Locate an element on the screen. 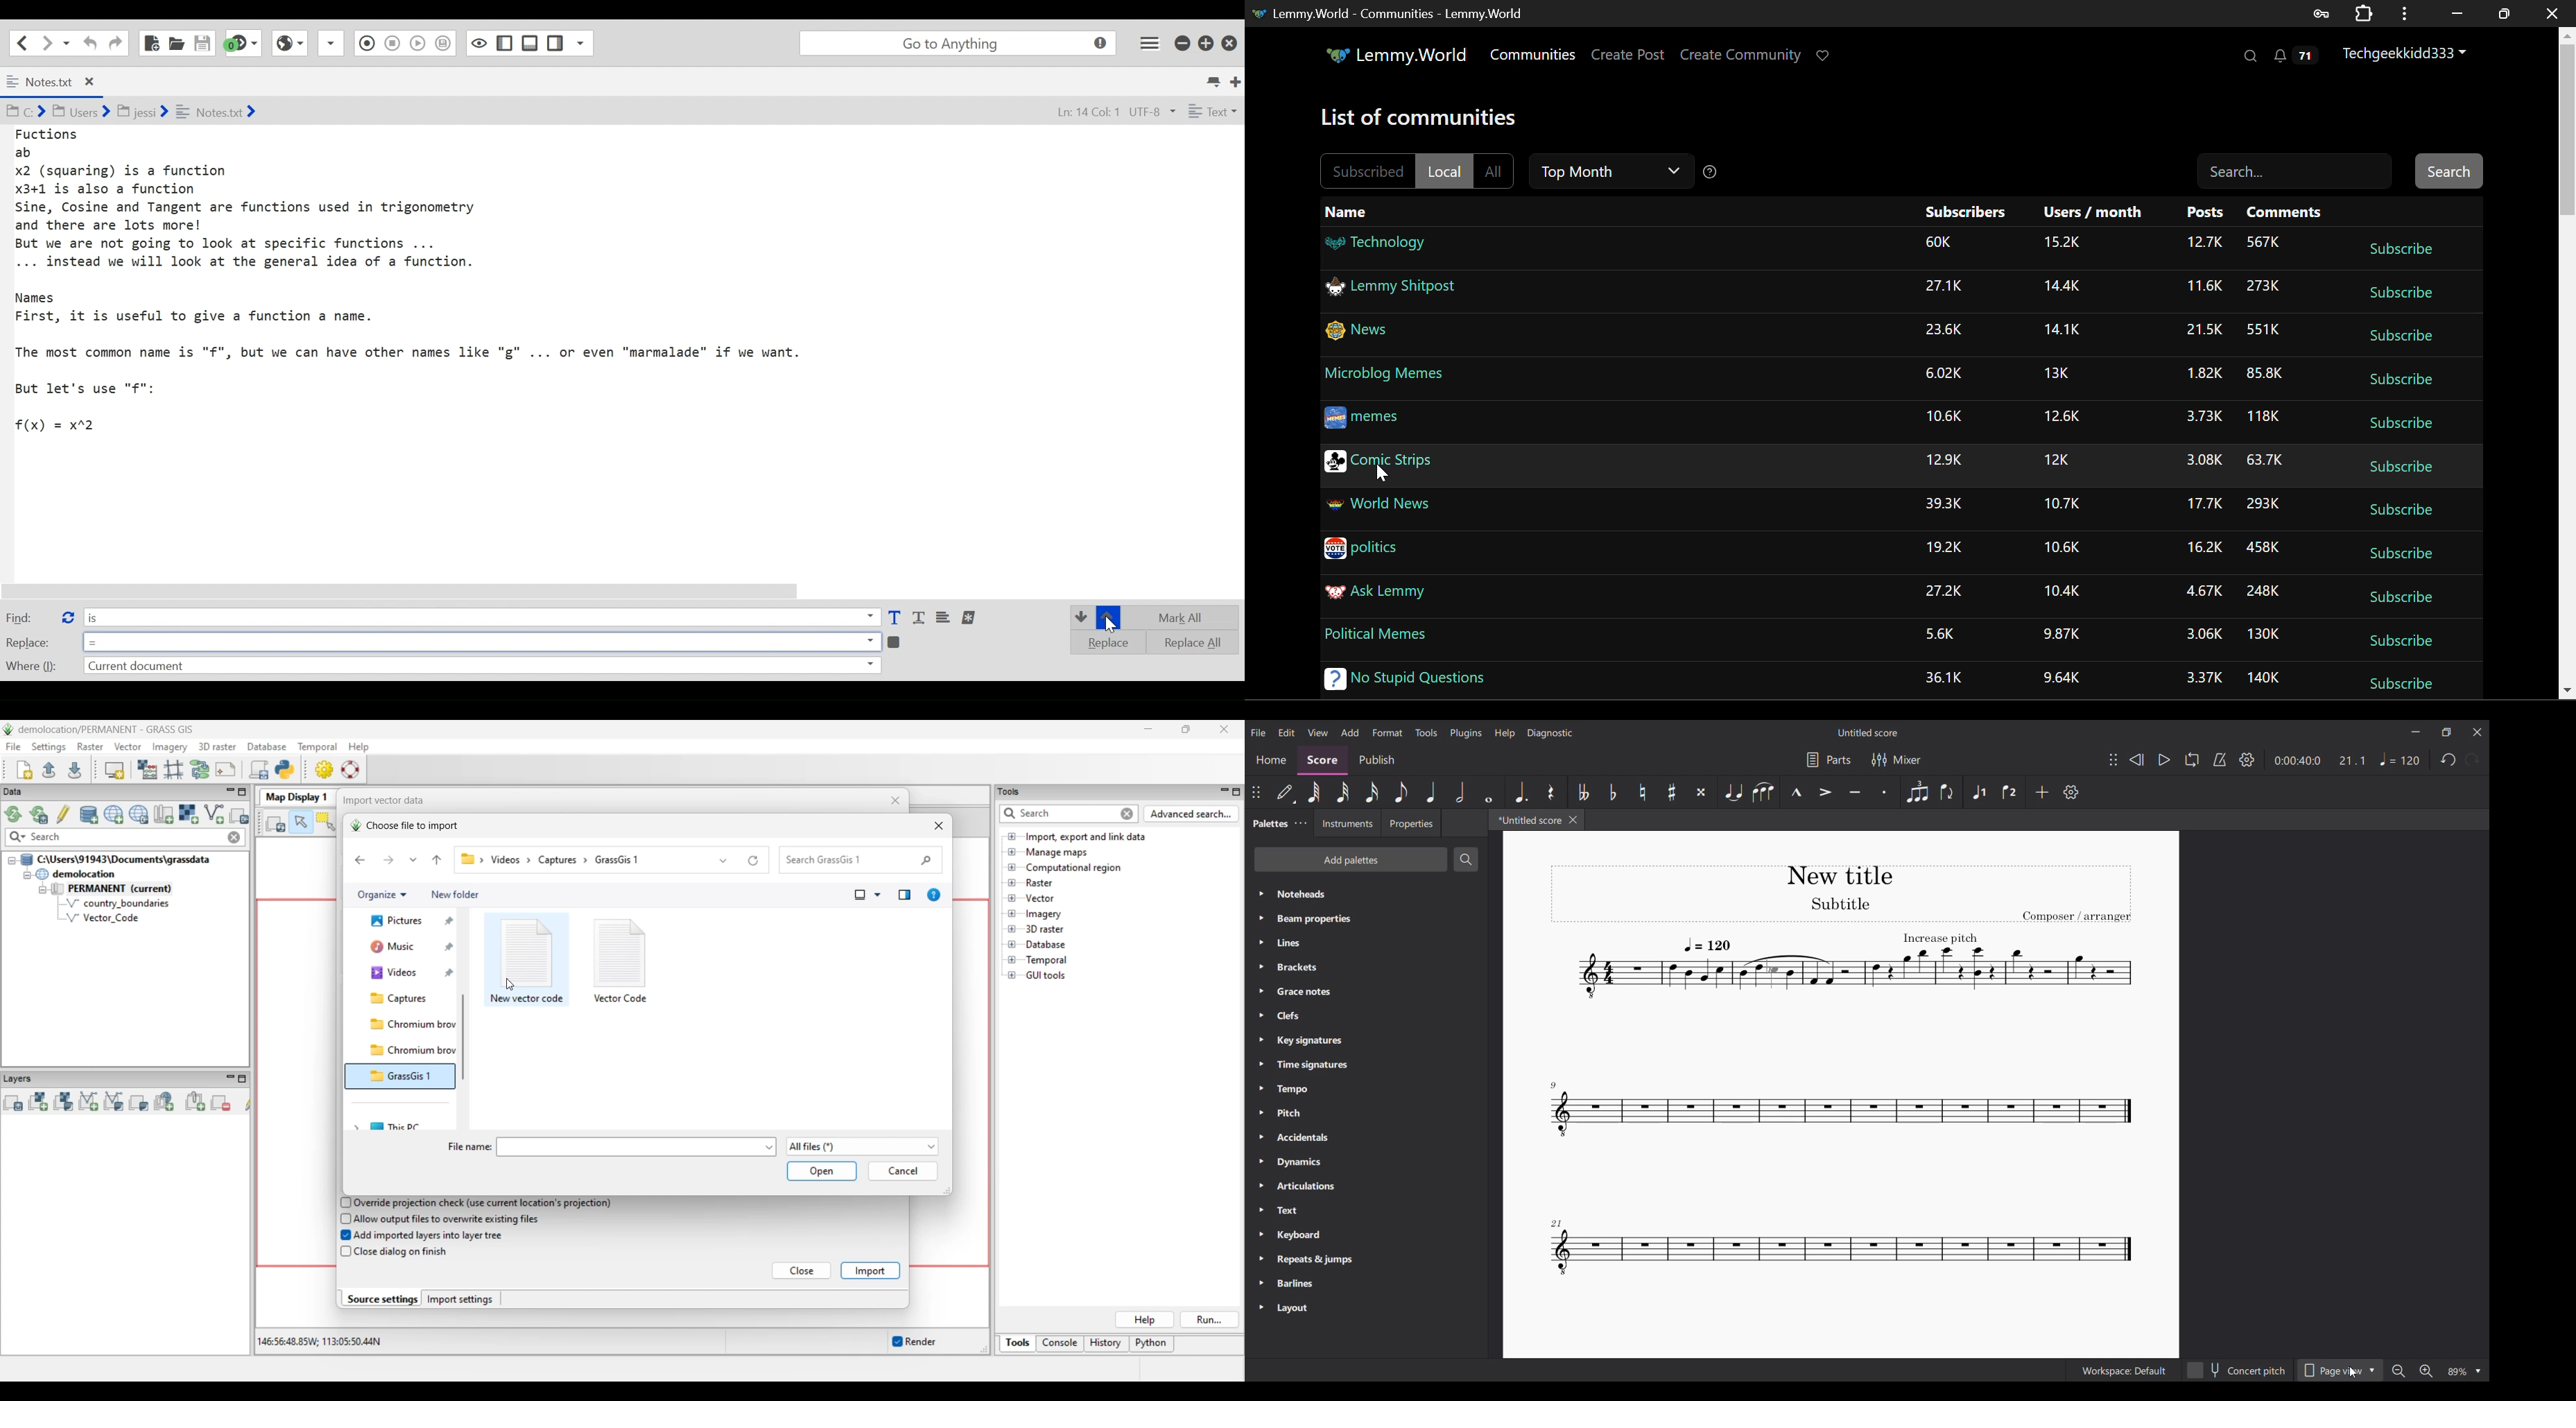 The width and height of the screenshot is (2576, 1428). Search is located at coordinates (2250, 57).